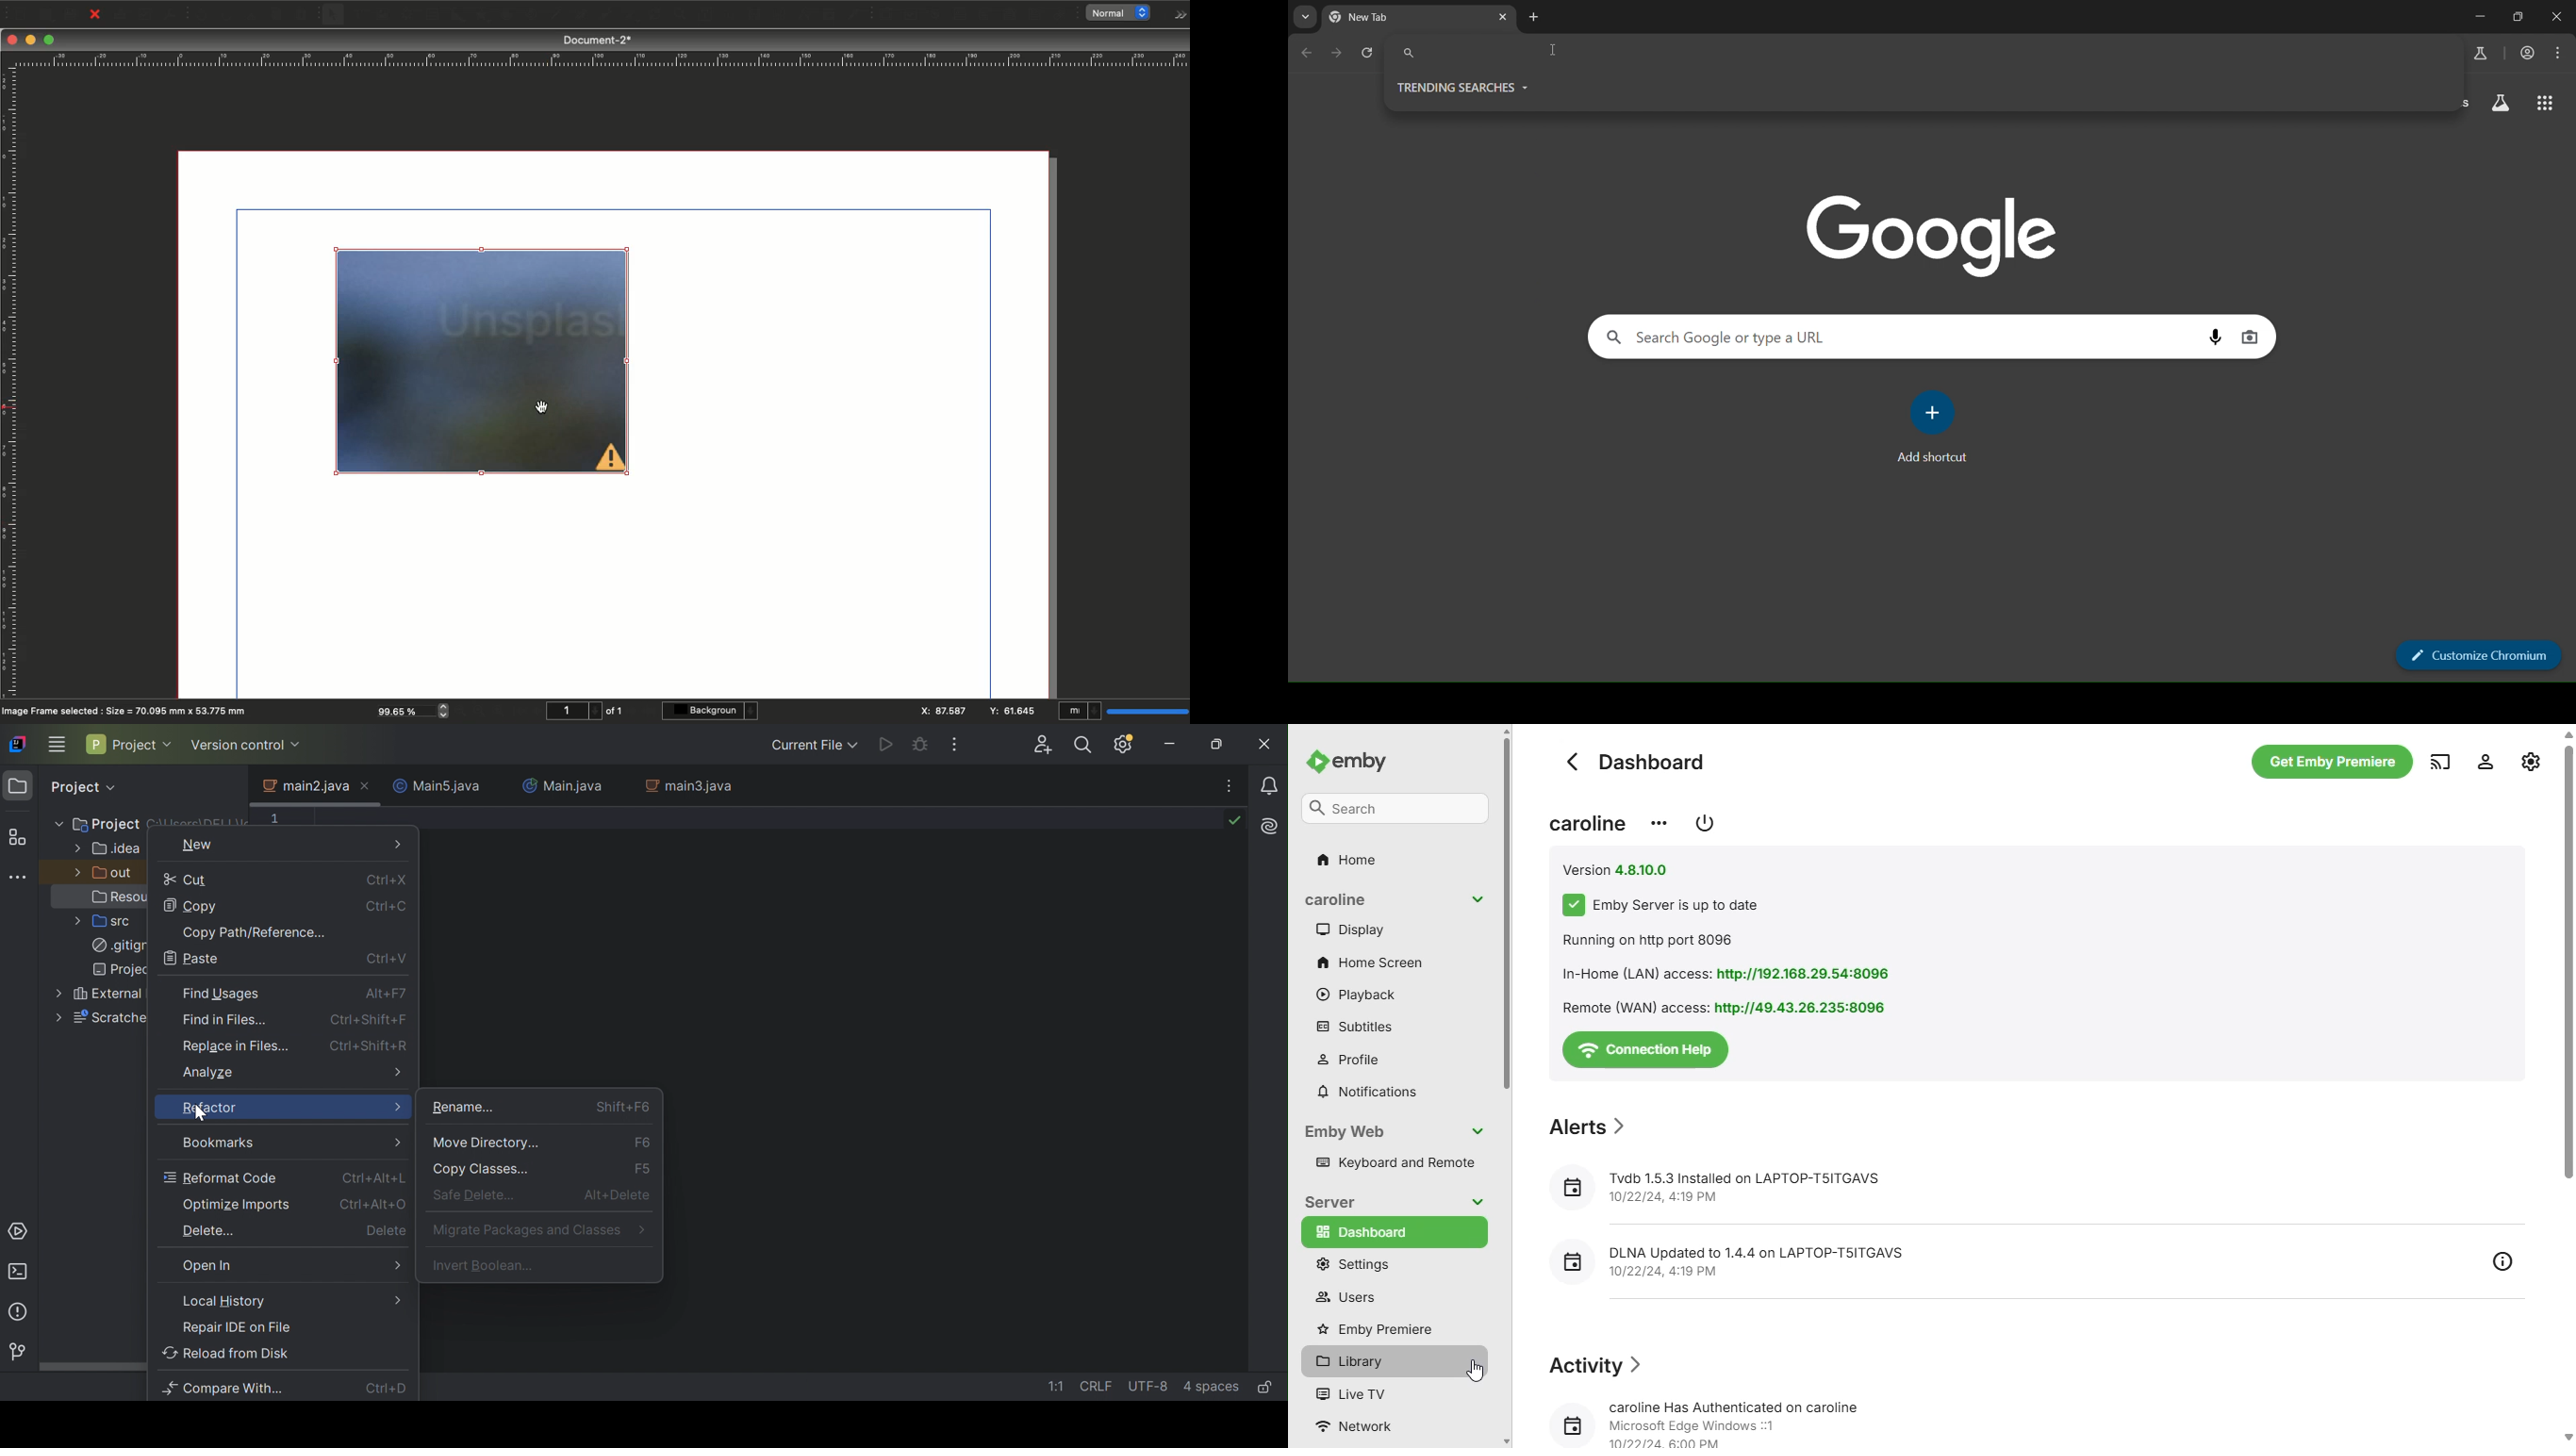 The width and height of the screenshot is (2576, 1456). What do you see at coordinates (534, 17) in the screenshot?
I see `Spiral` at bounding box center [534, 17].